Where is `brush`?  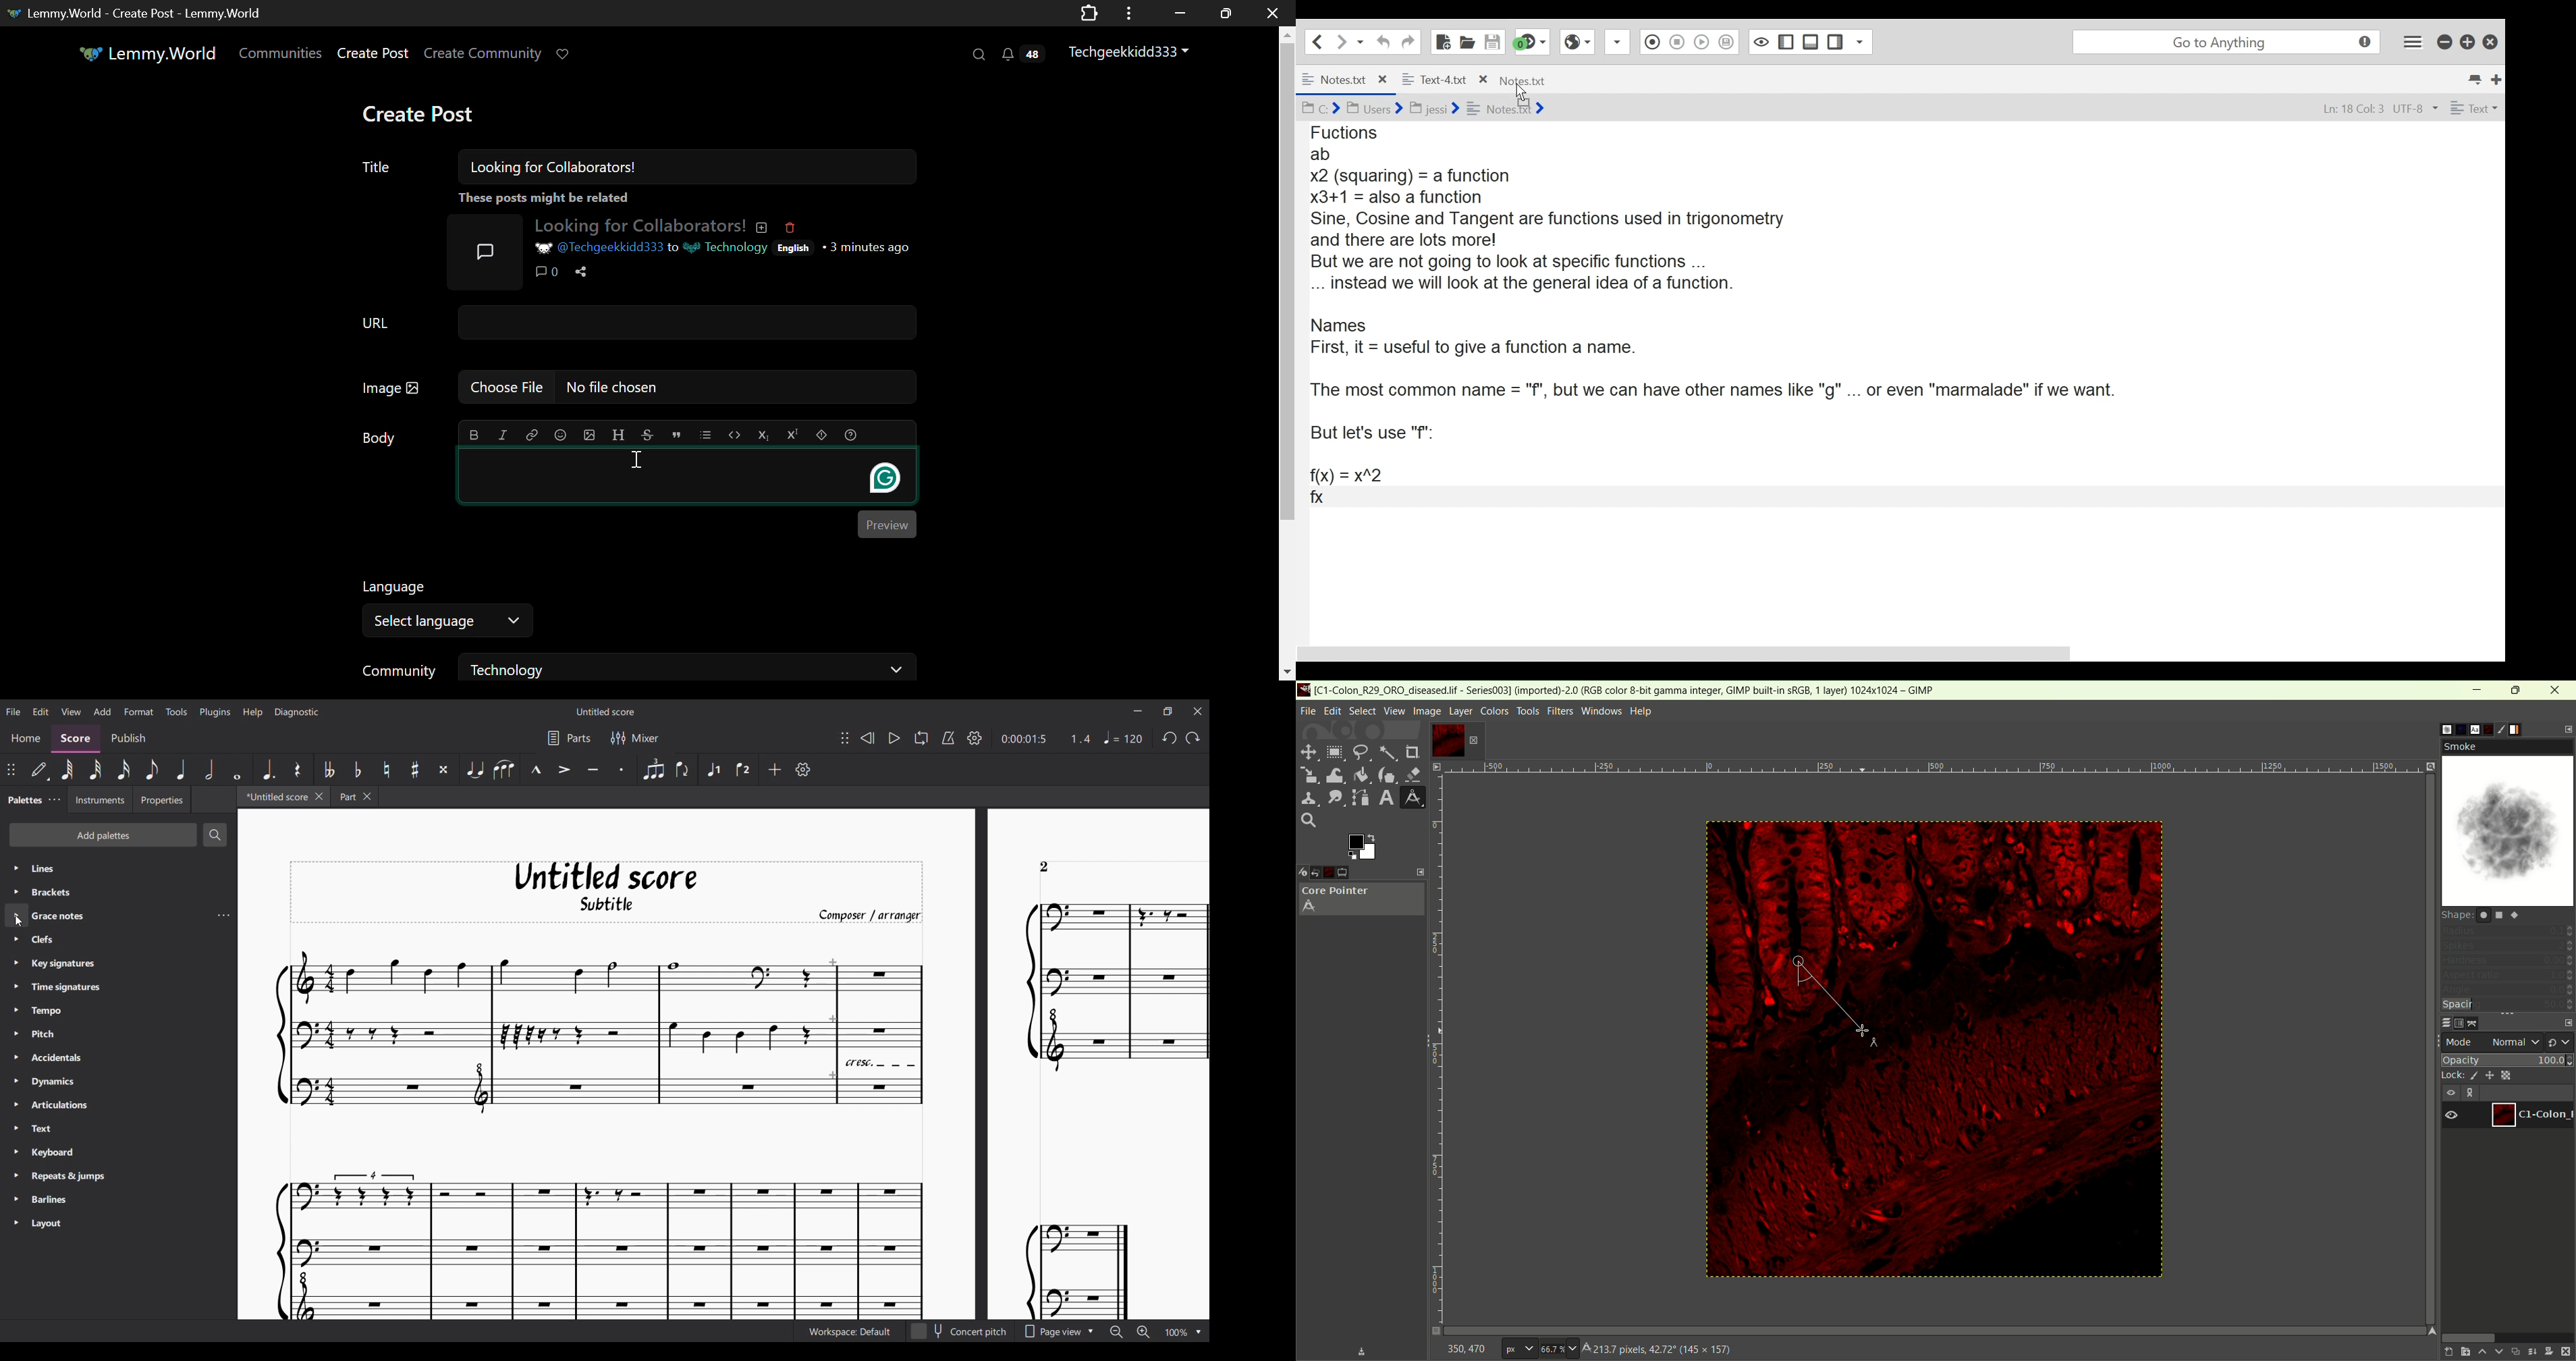
brush is located at coordinates (2507, 728).